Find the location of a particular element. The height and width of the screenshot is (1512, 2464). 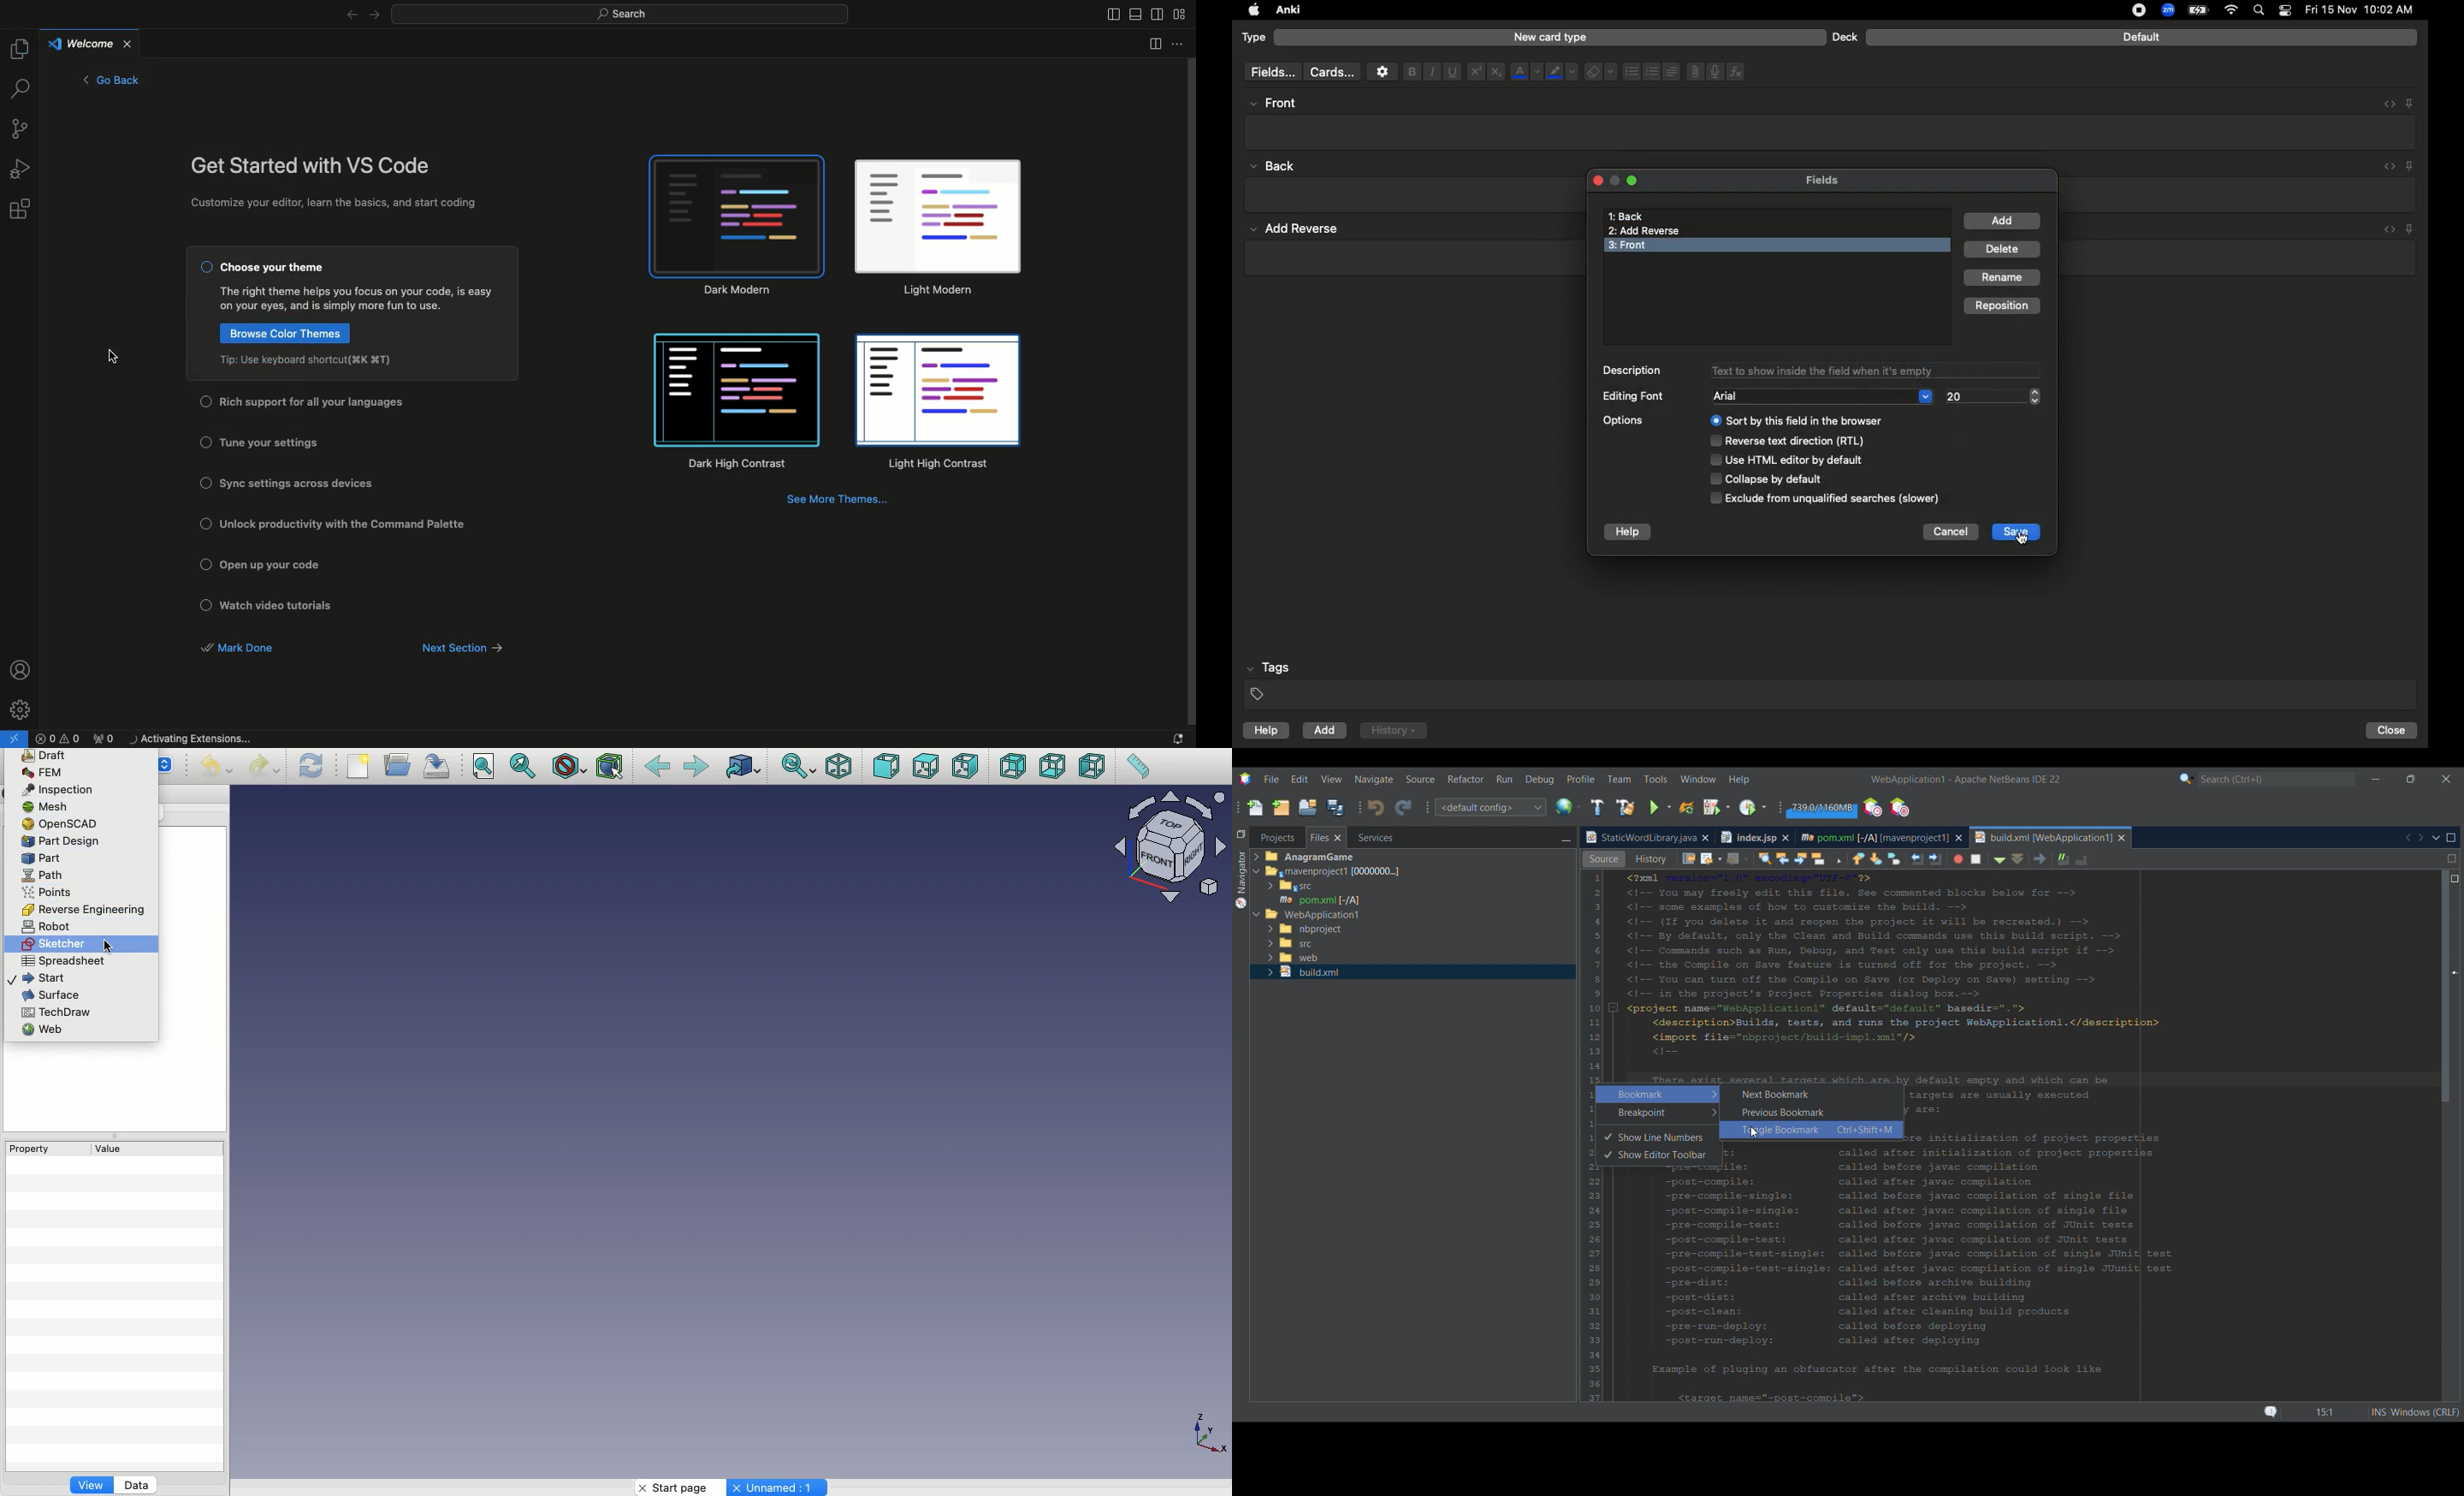

Function is located at coordinates (1737, 71).